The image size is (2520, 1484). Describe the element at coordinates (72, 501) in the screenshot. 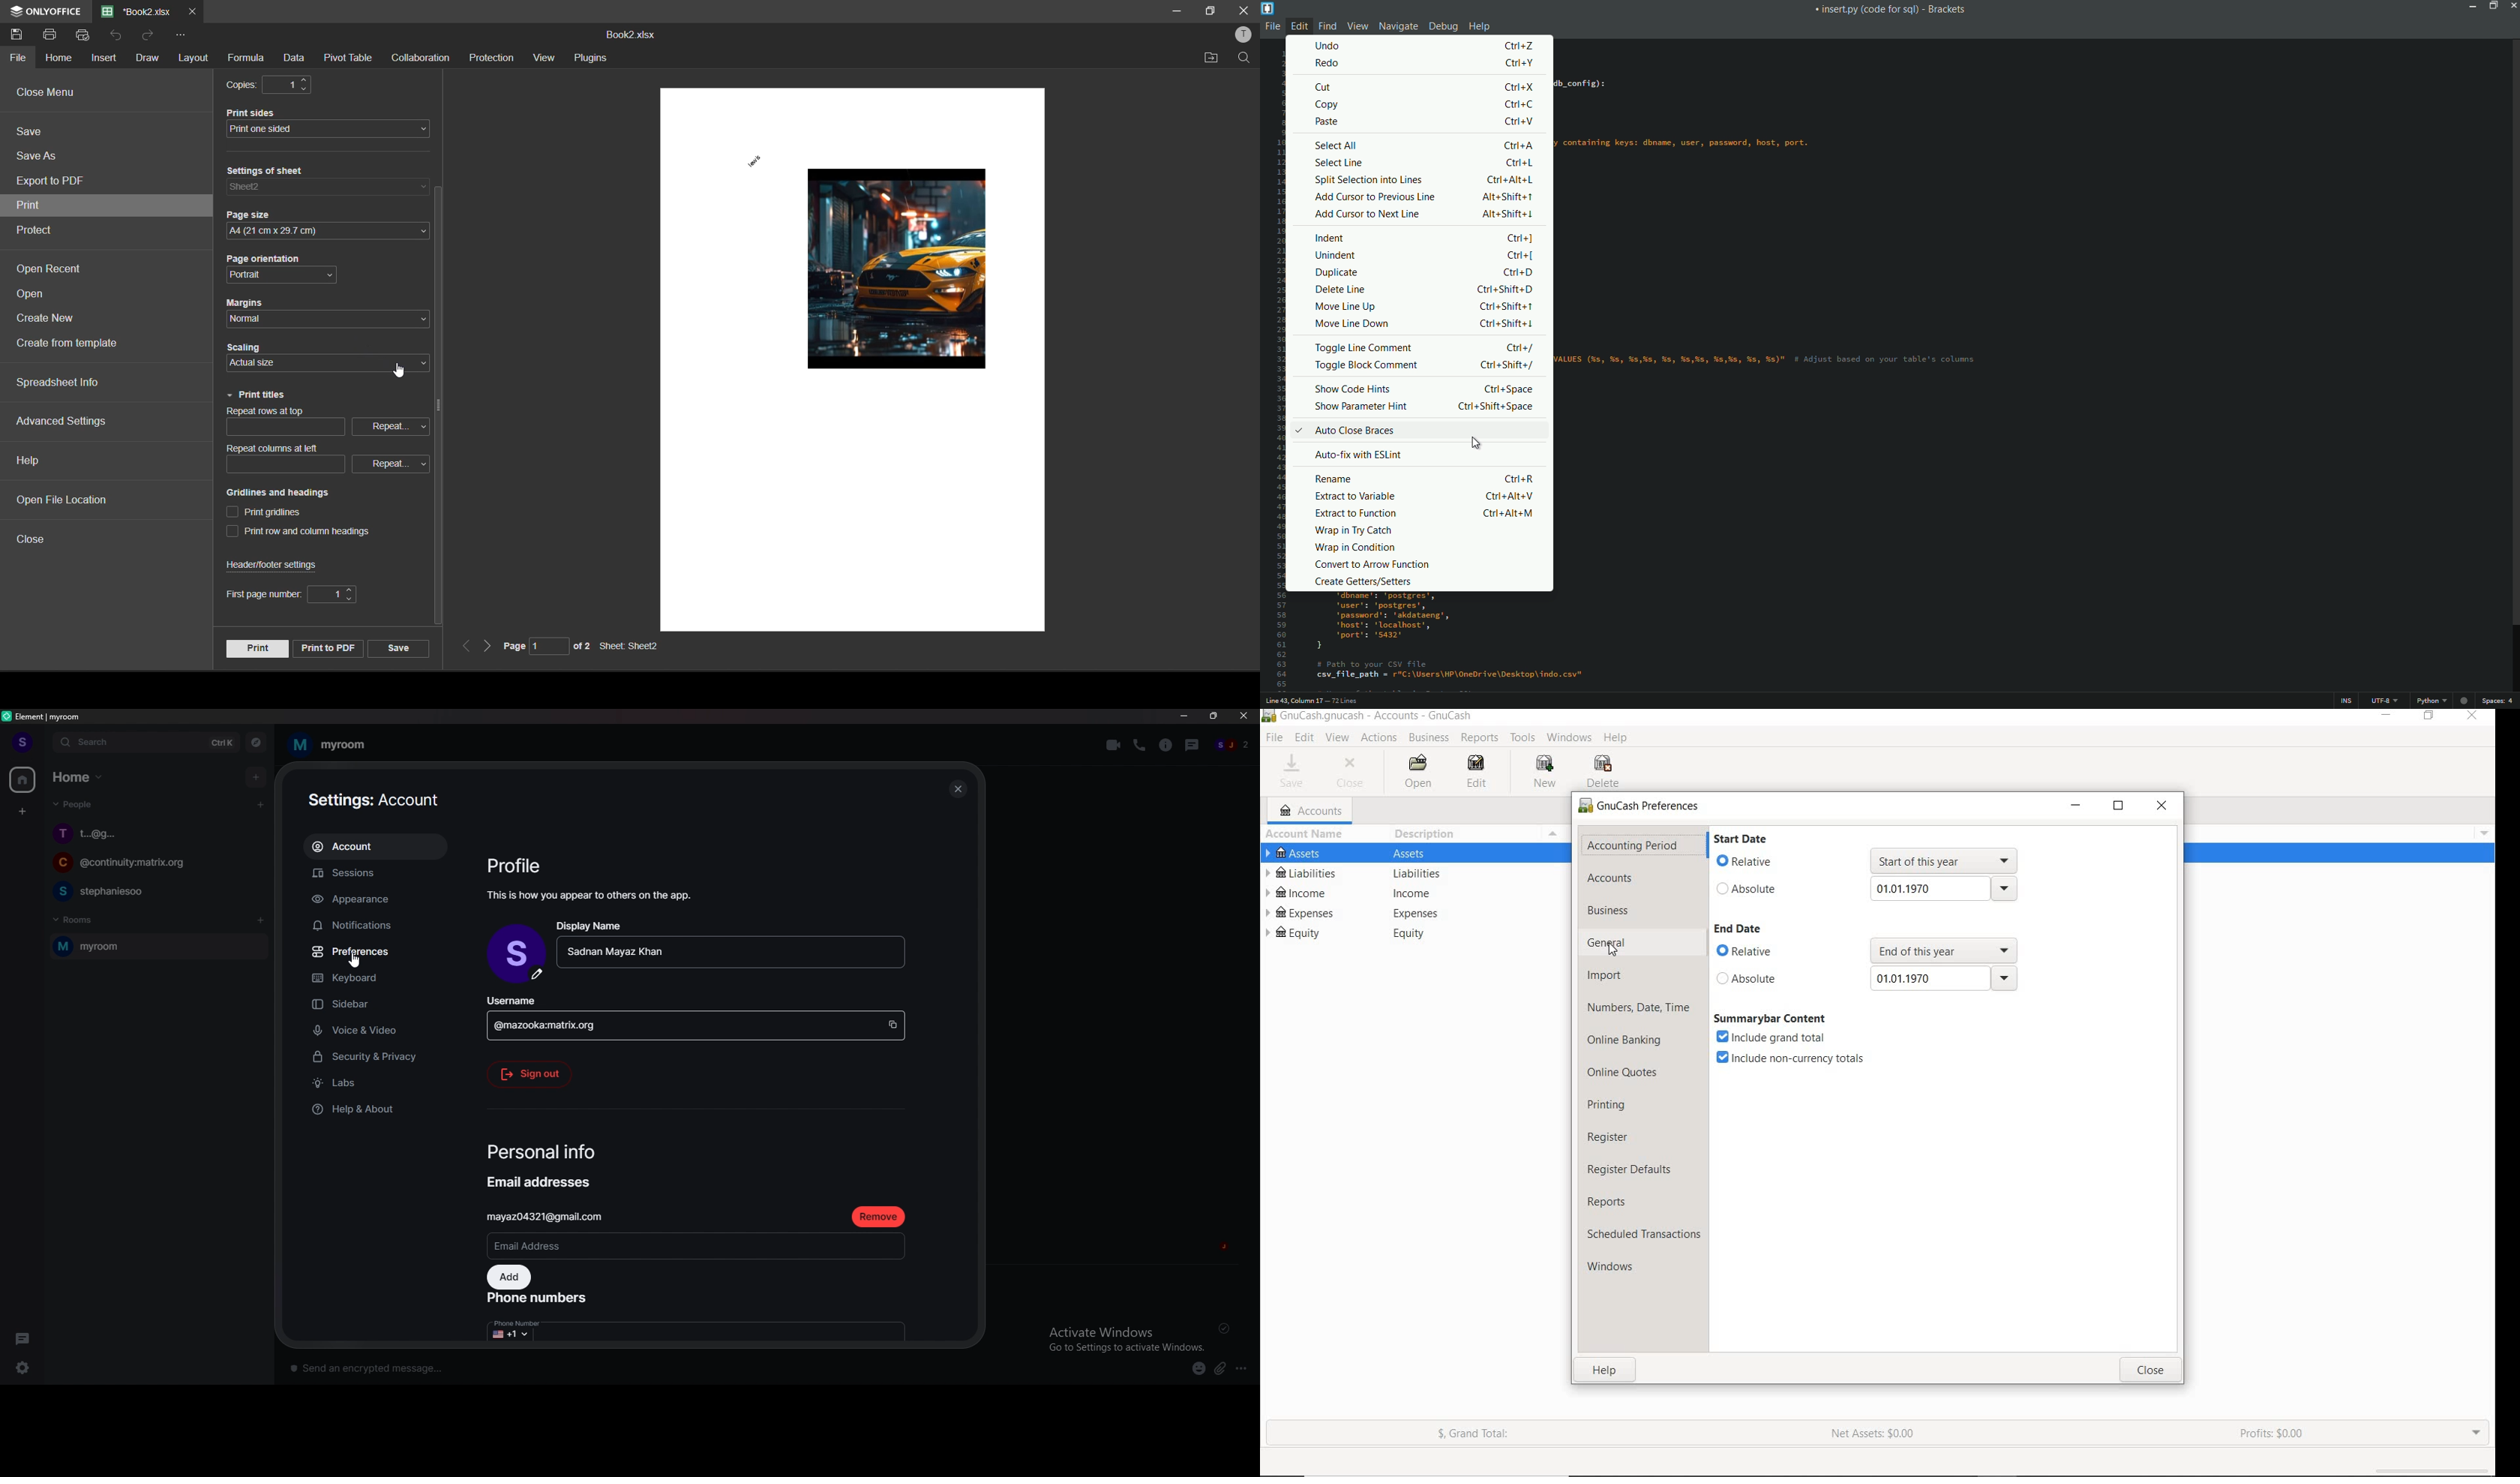

I see `open file location` at that location.